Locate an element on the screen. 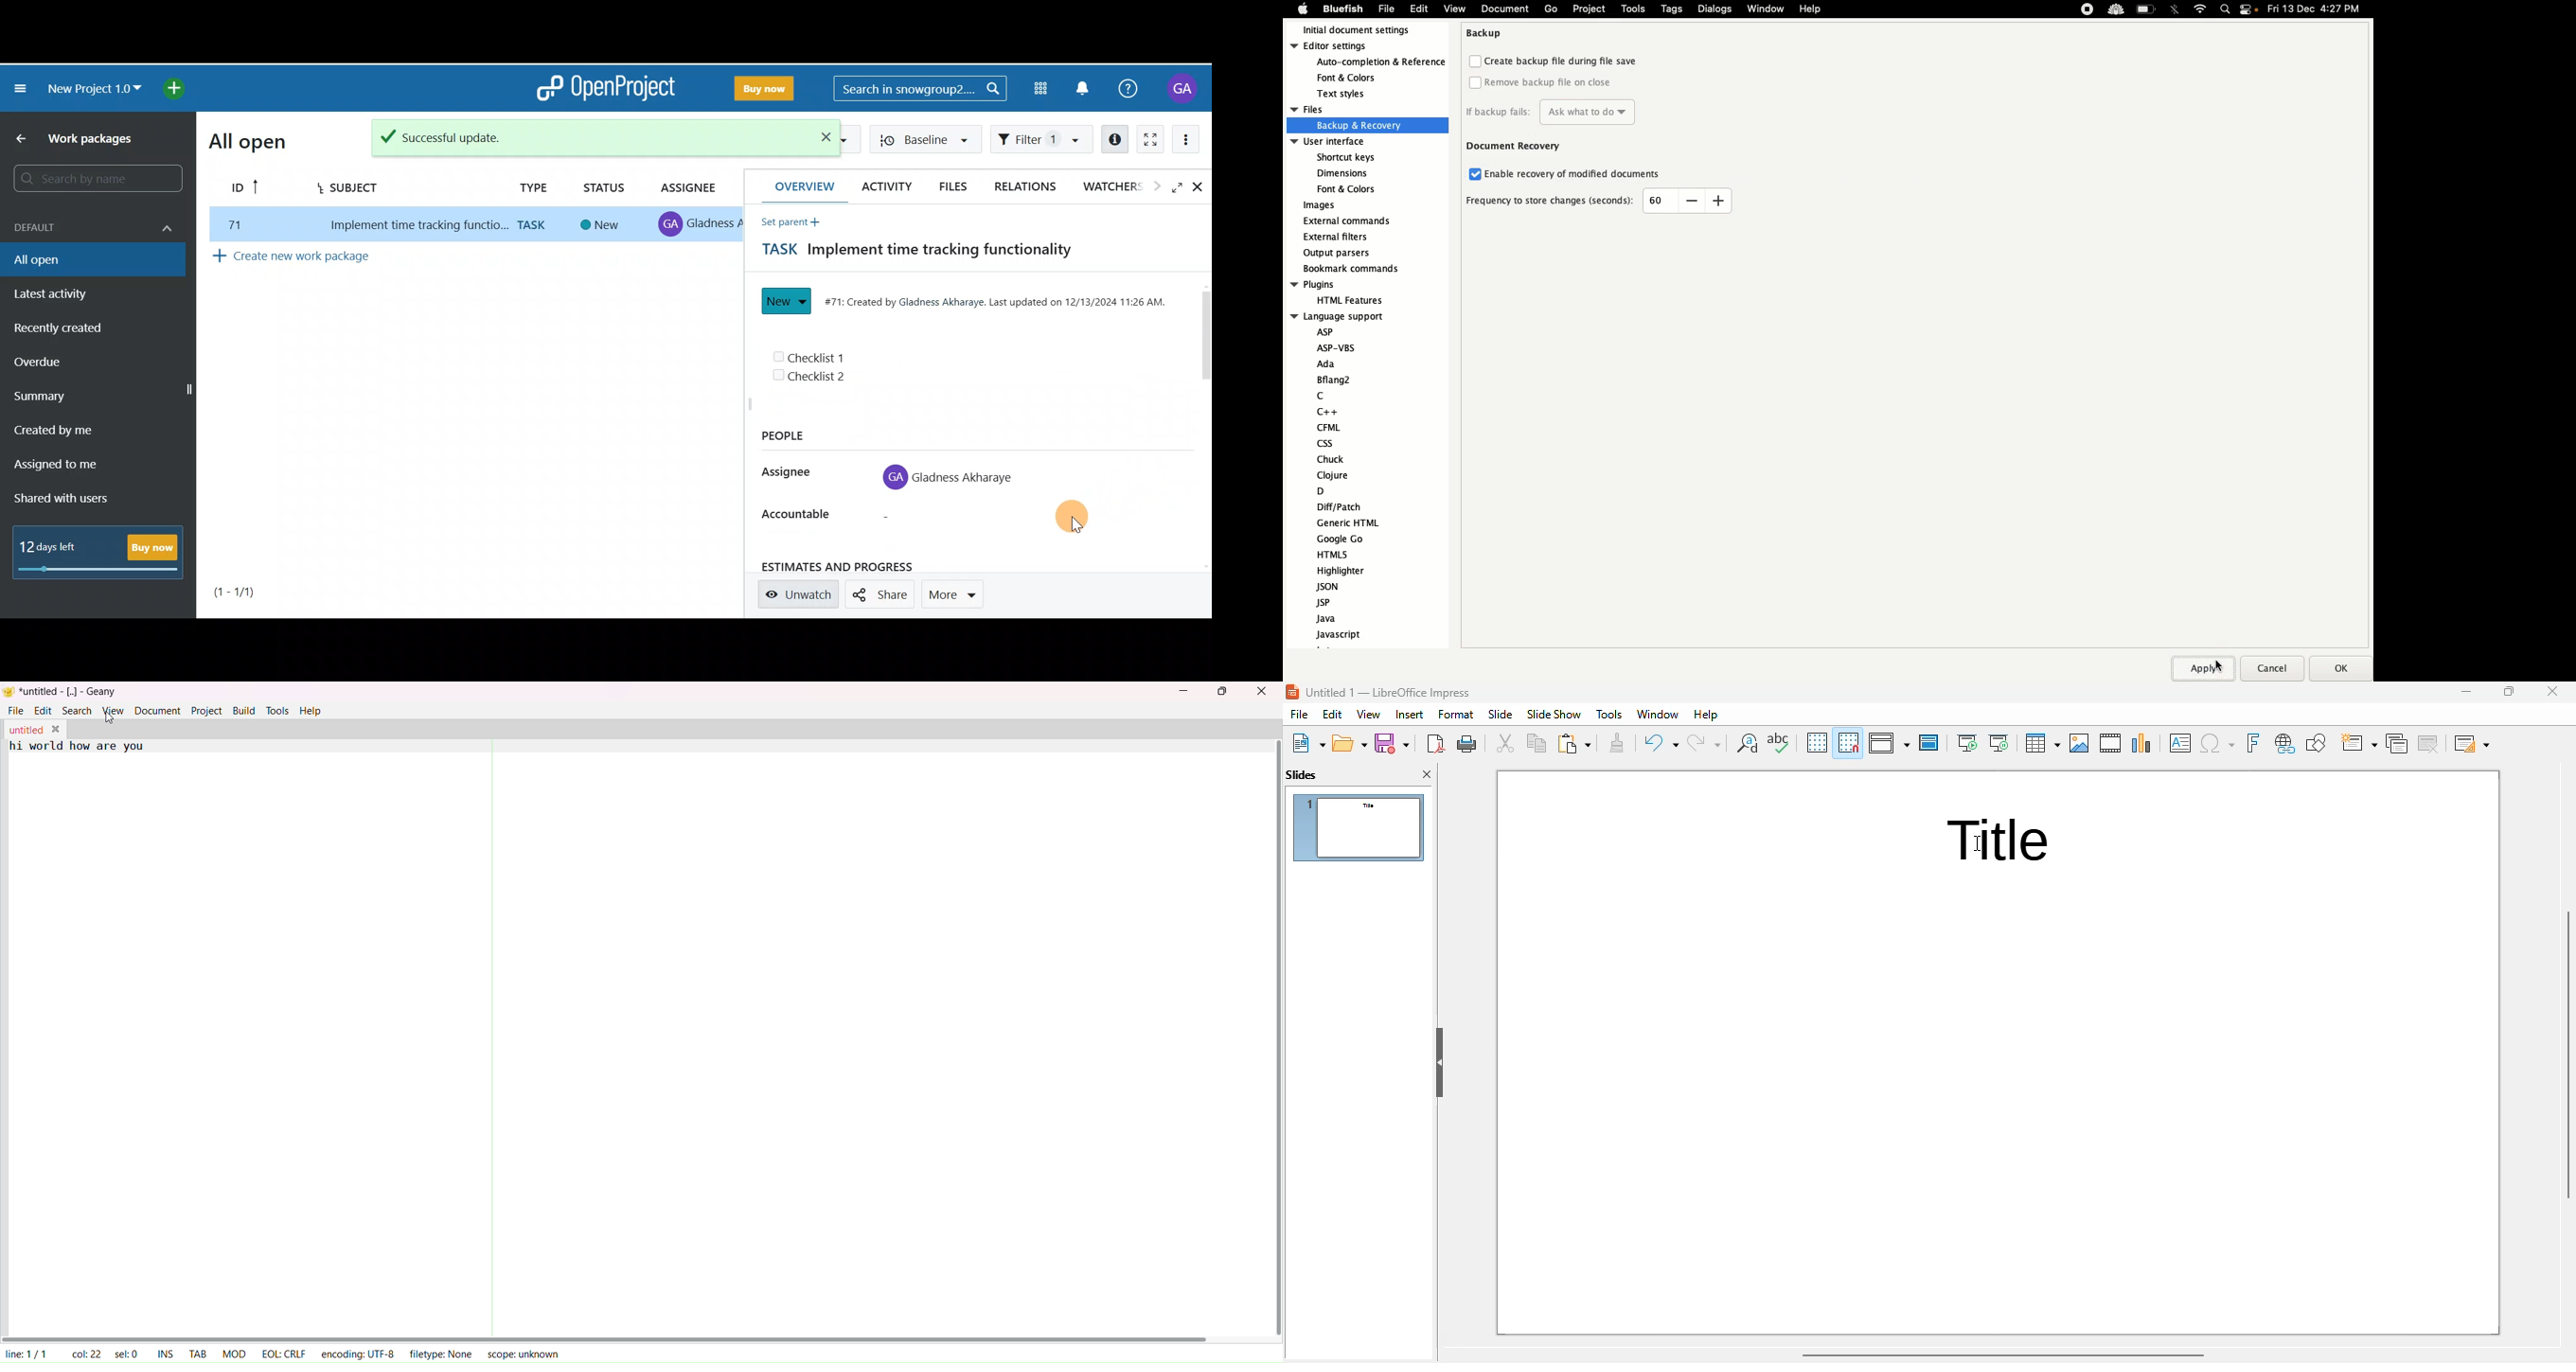 This screenshot has width=2576, height=1372. insert special characters is located at coordinates (2217, 743).